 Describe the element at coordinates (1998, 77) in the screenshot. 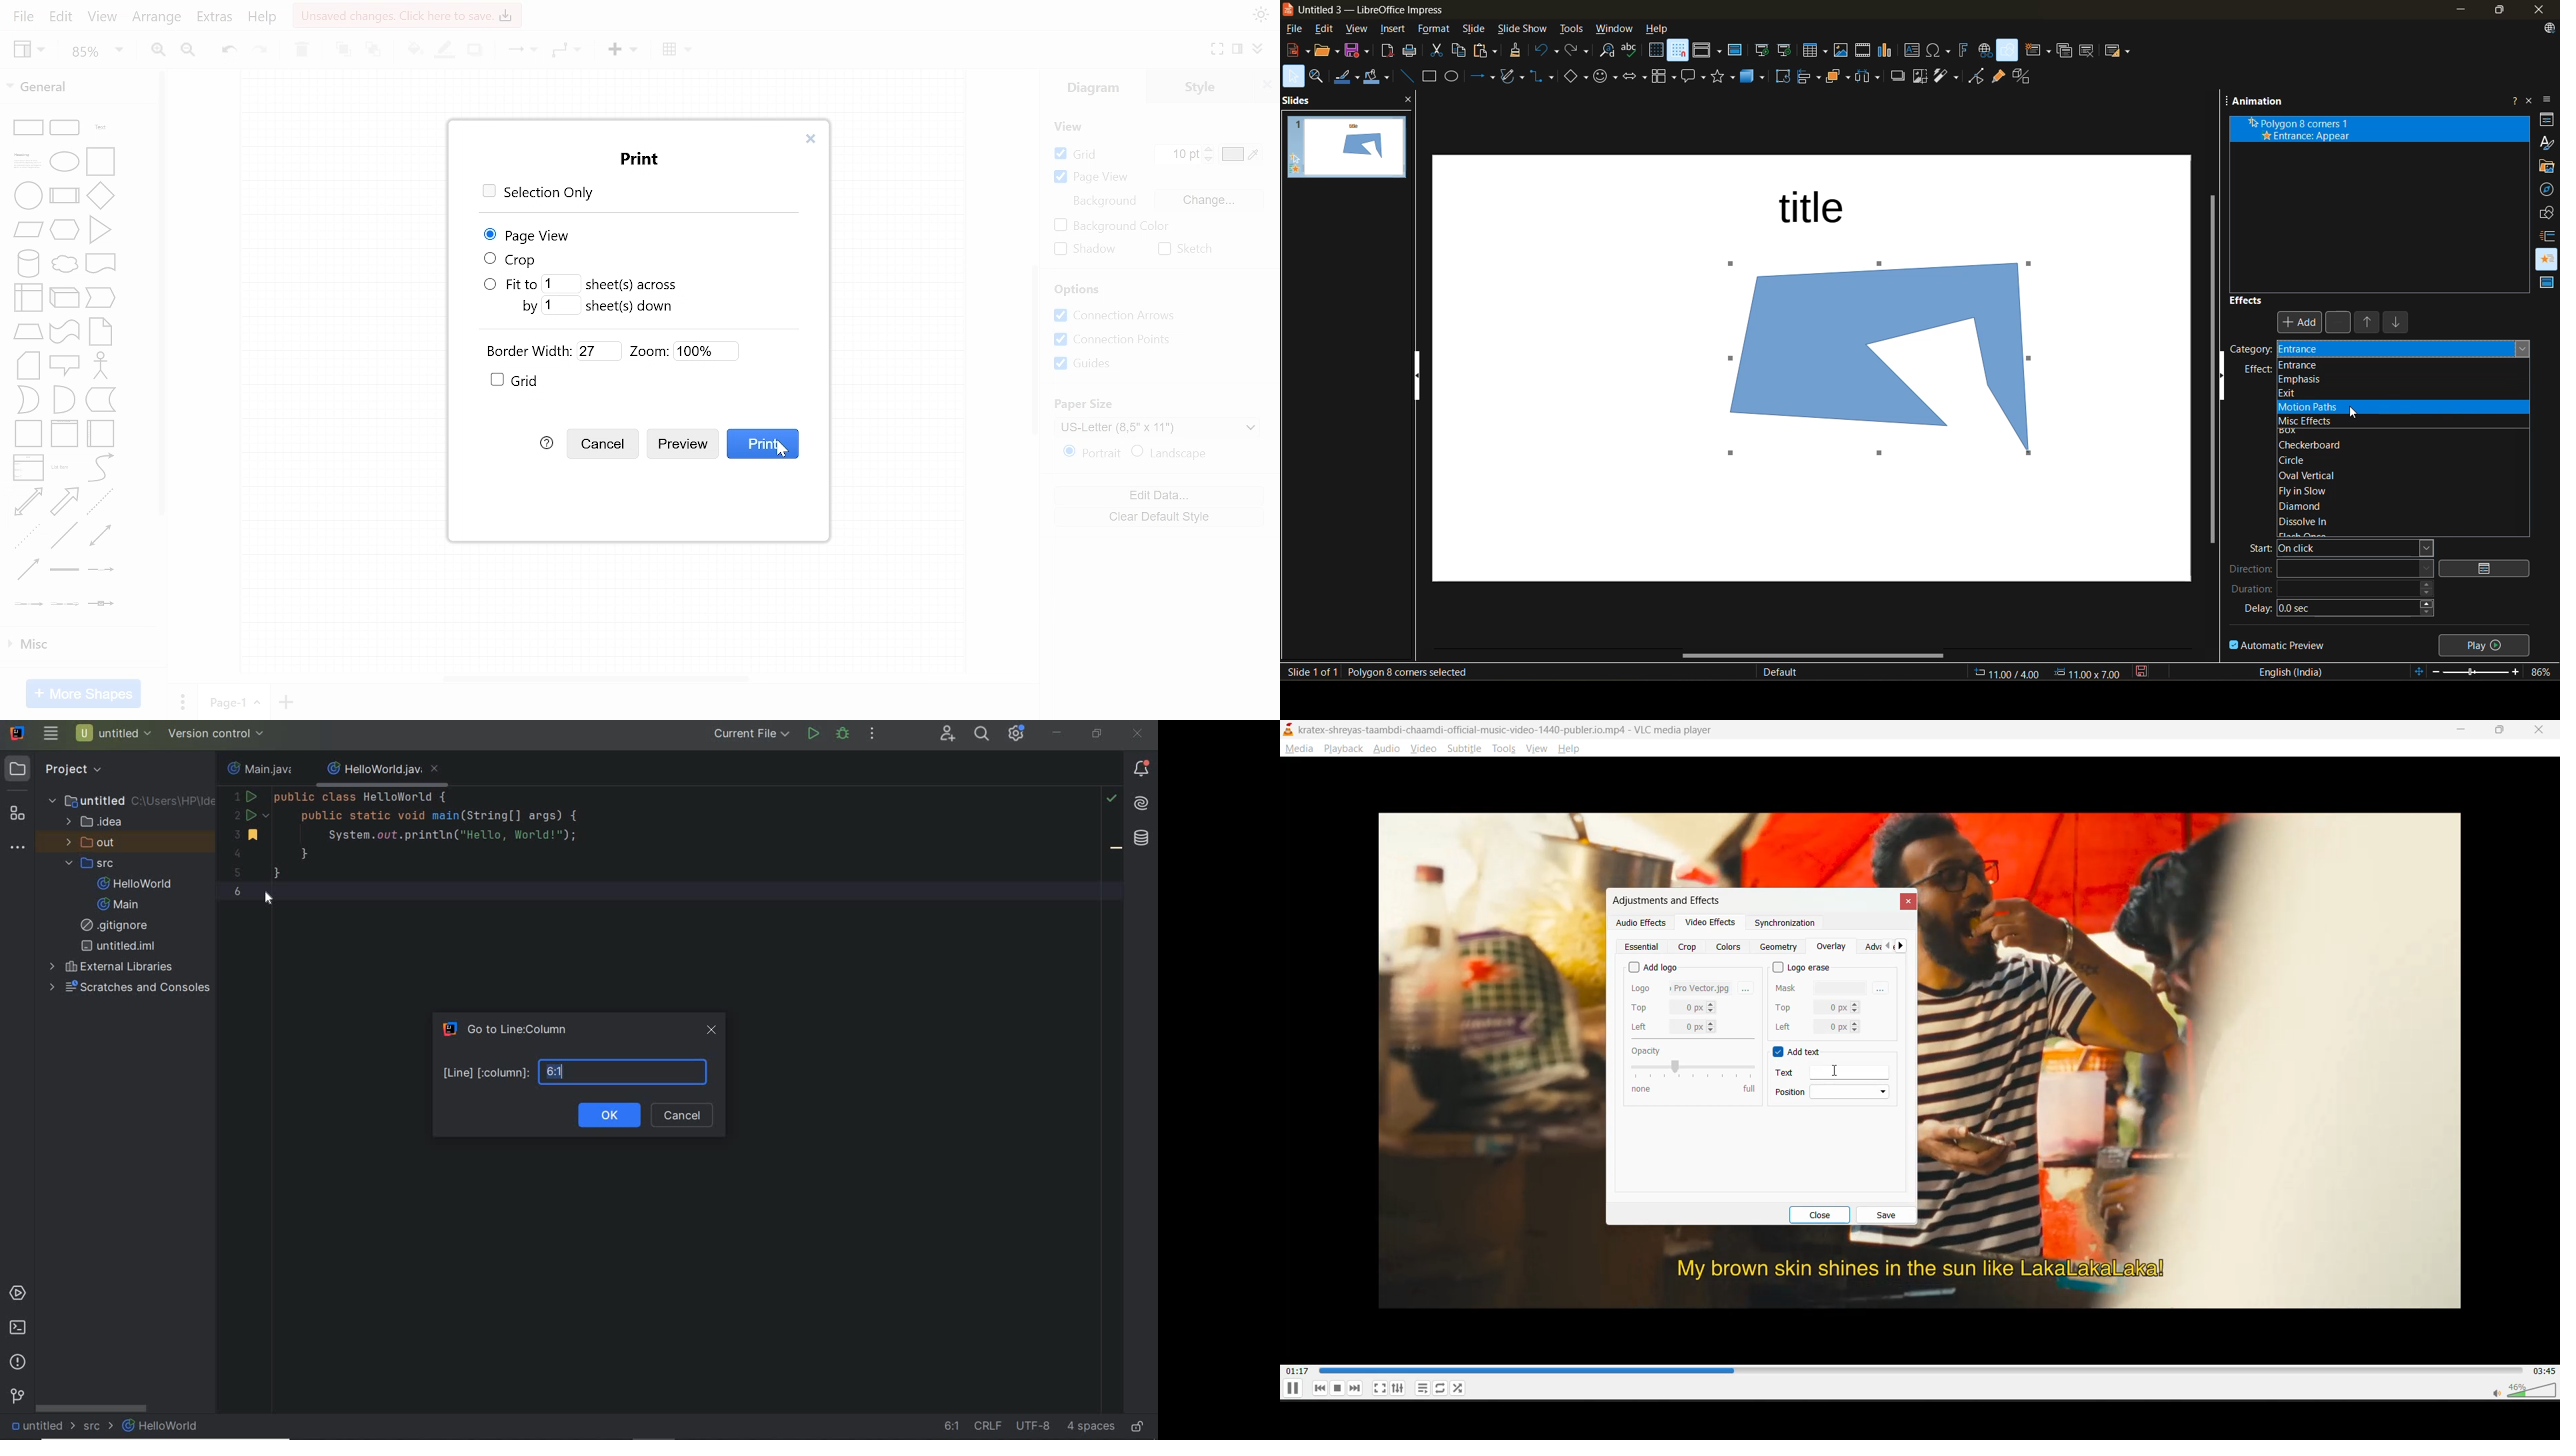

I see `show gluepoint functions` at that location.